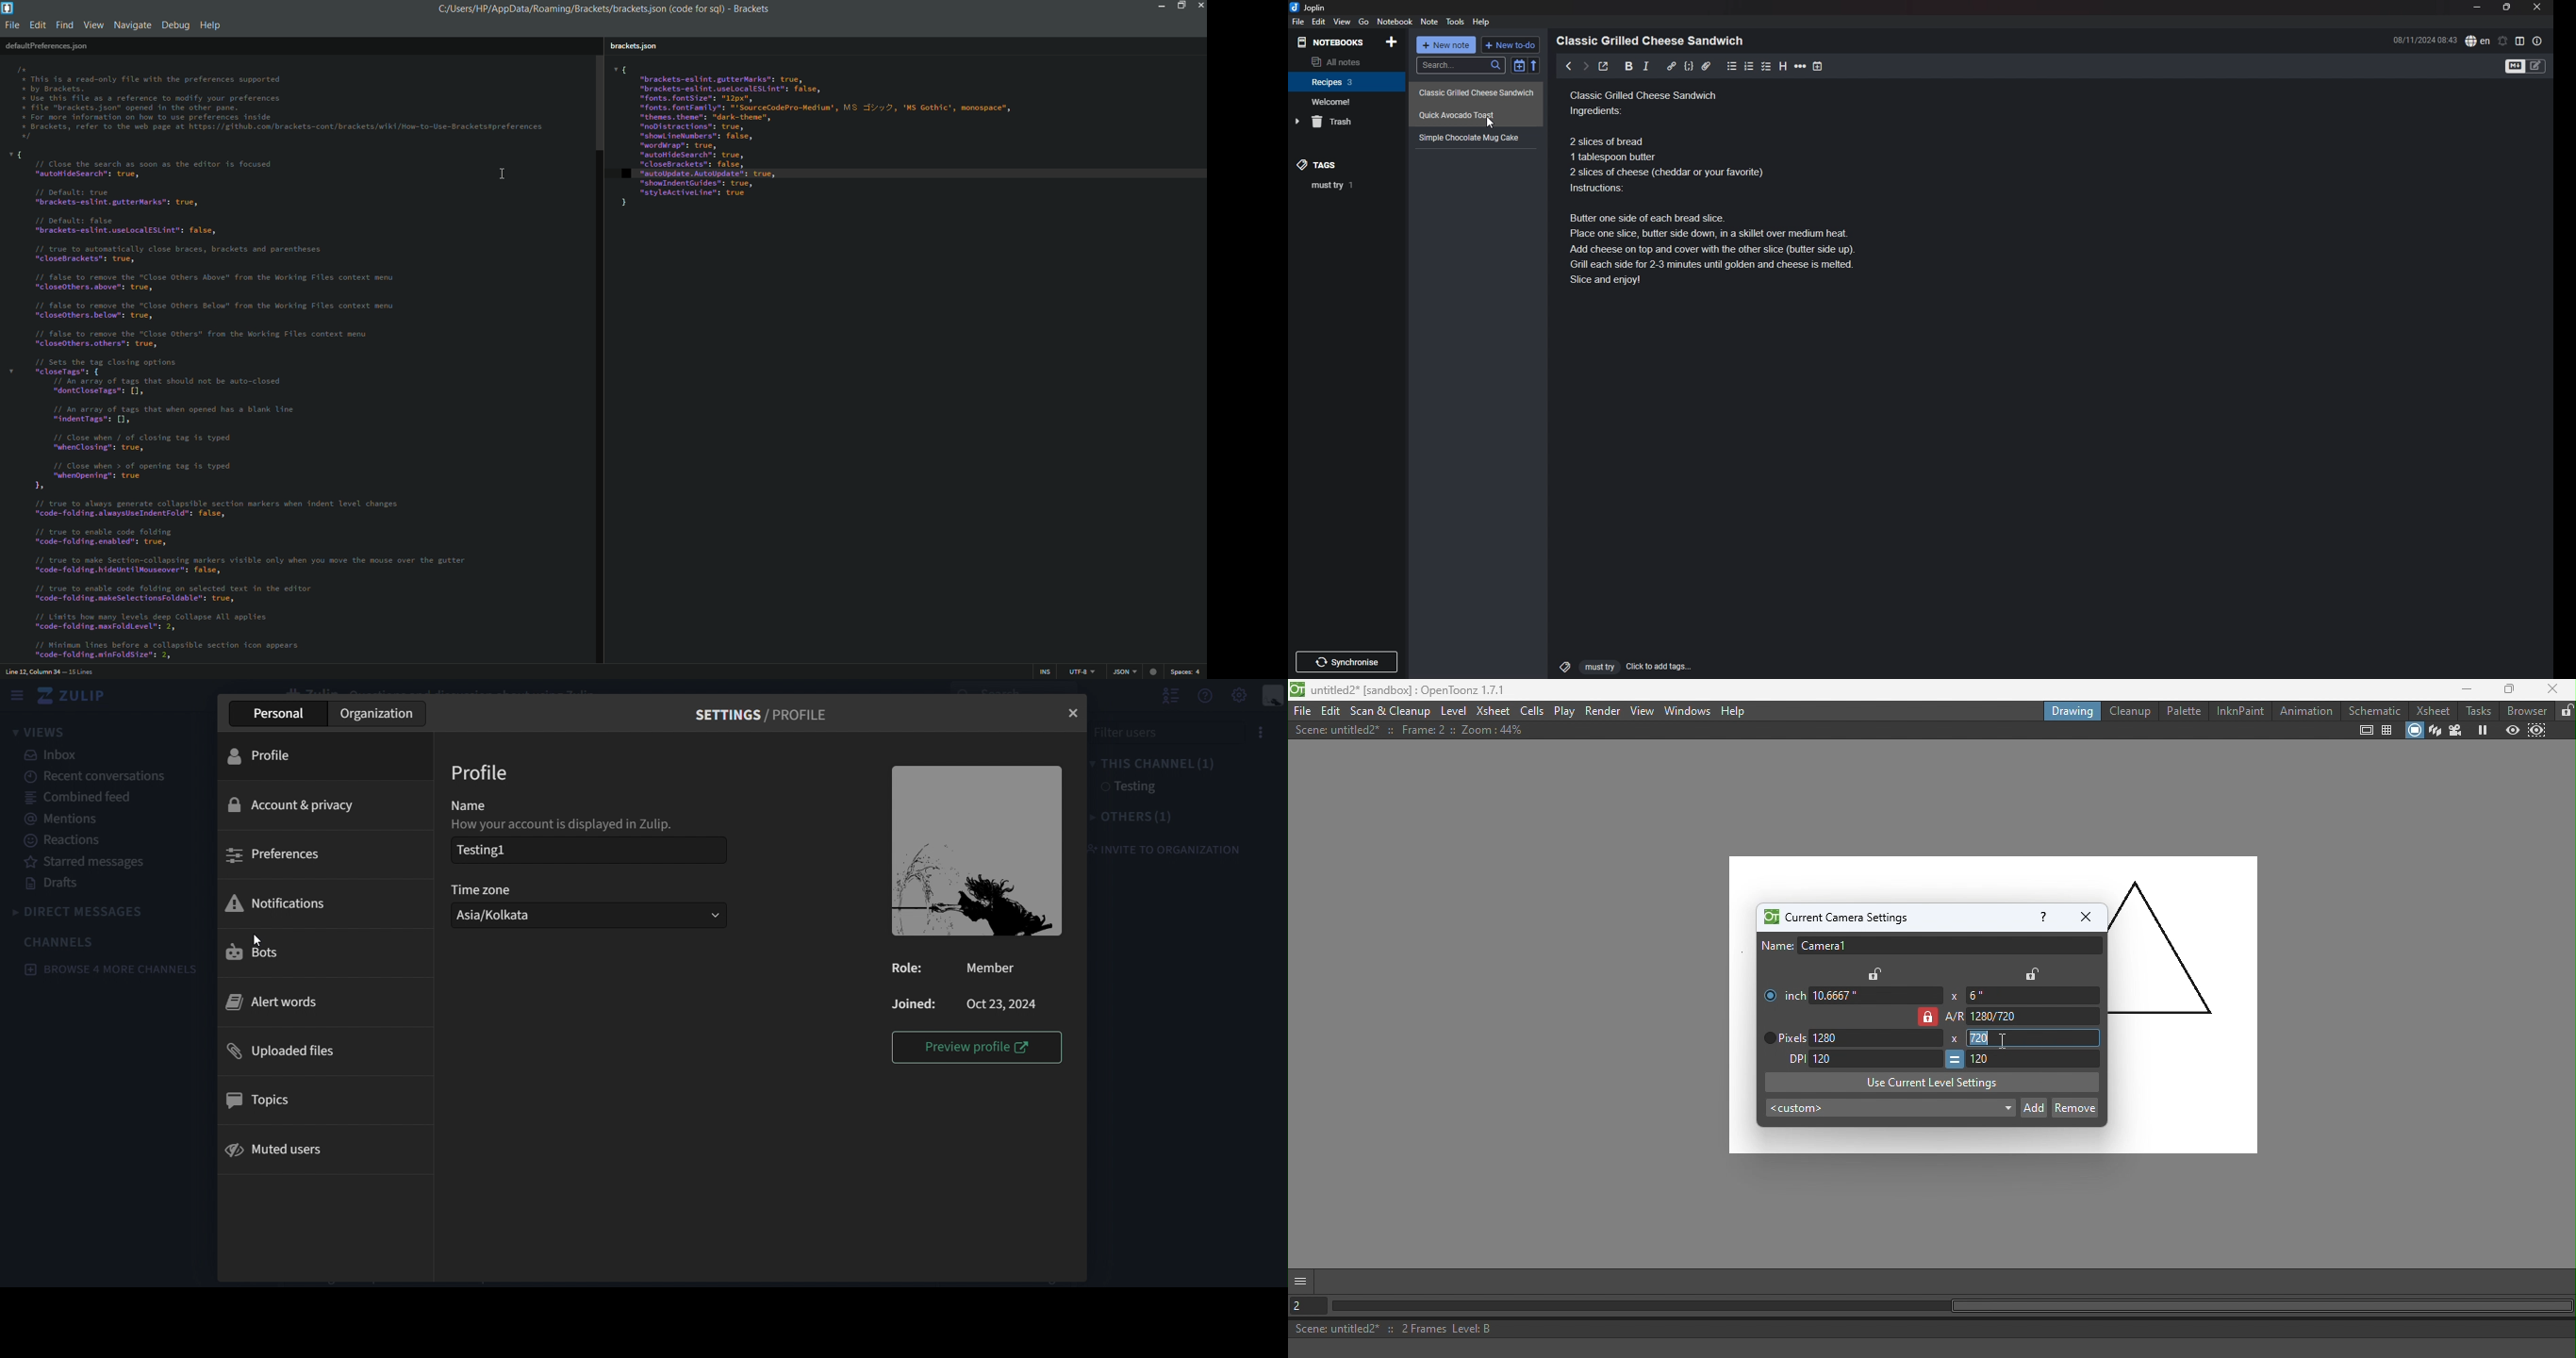  What do you see at coordinates (1672, 65) in the screenshot?
I see `hyperlink` at bounding box center [1672, 65].